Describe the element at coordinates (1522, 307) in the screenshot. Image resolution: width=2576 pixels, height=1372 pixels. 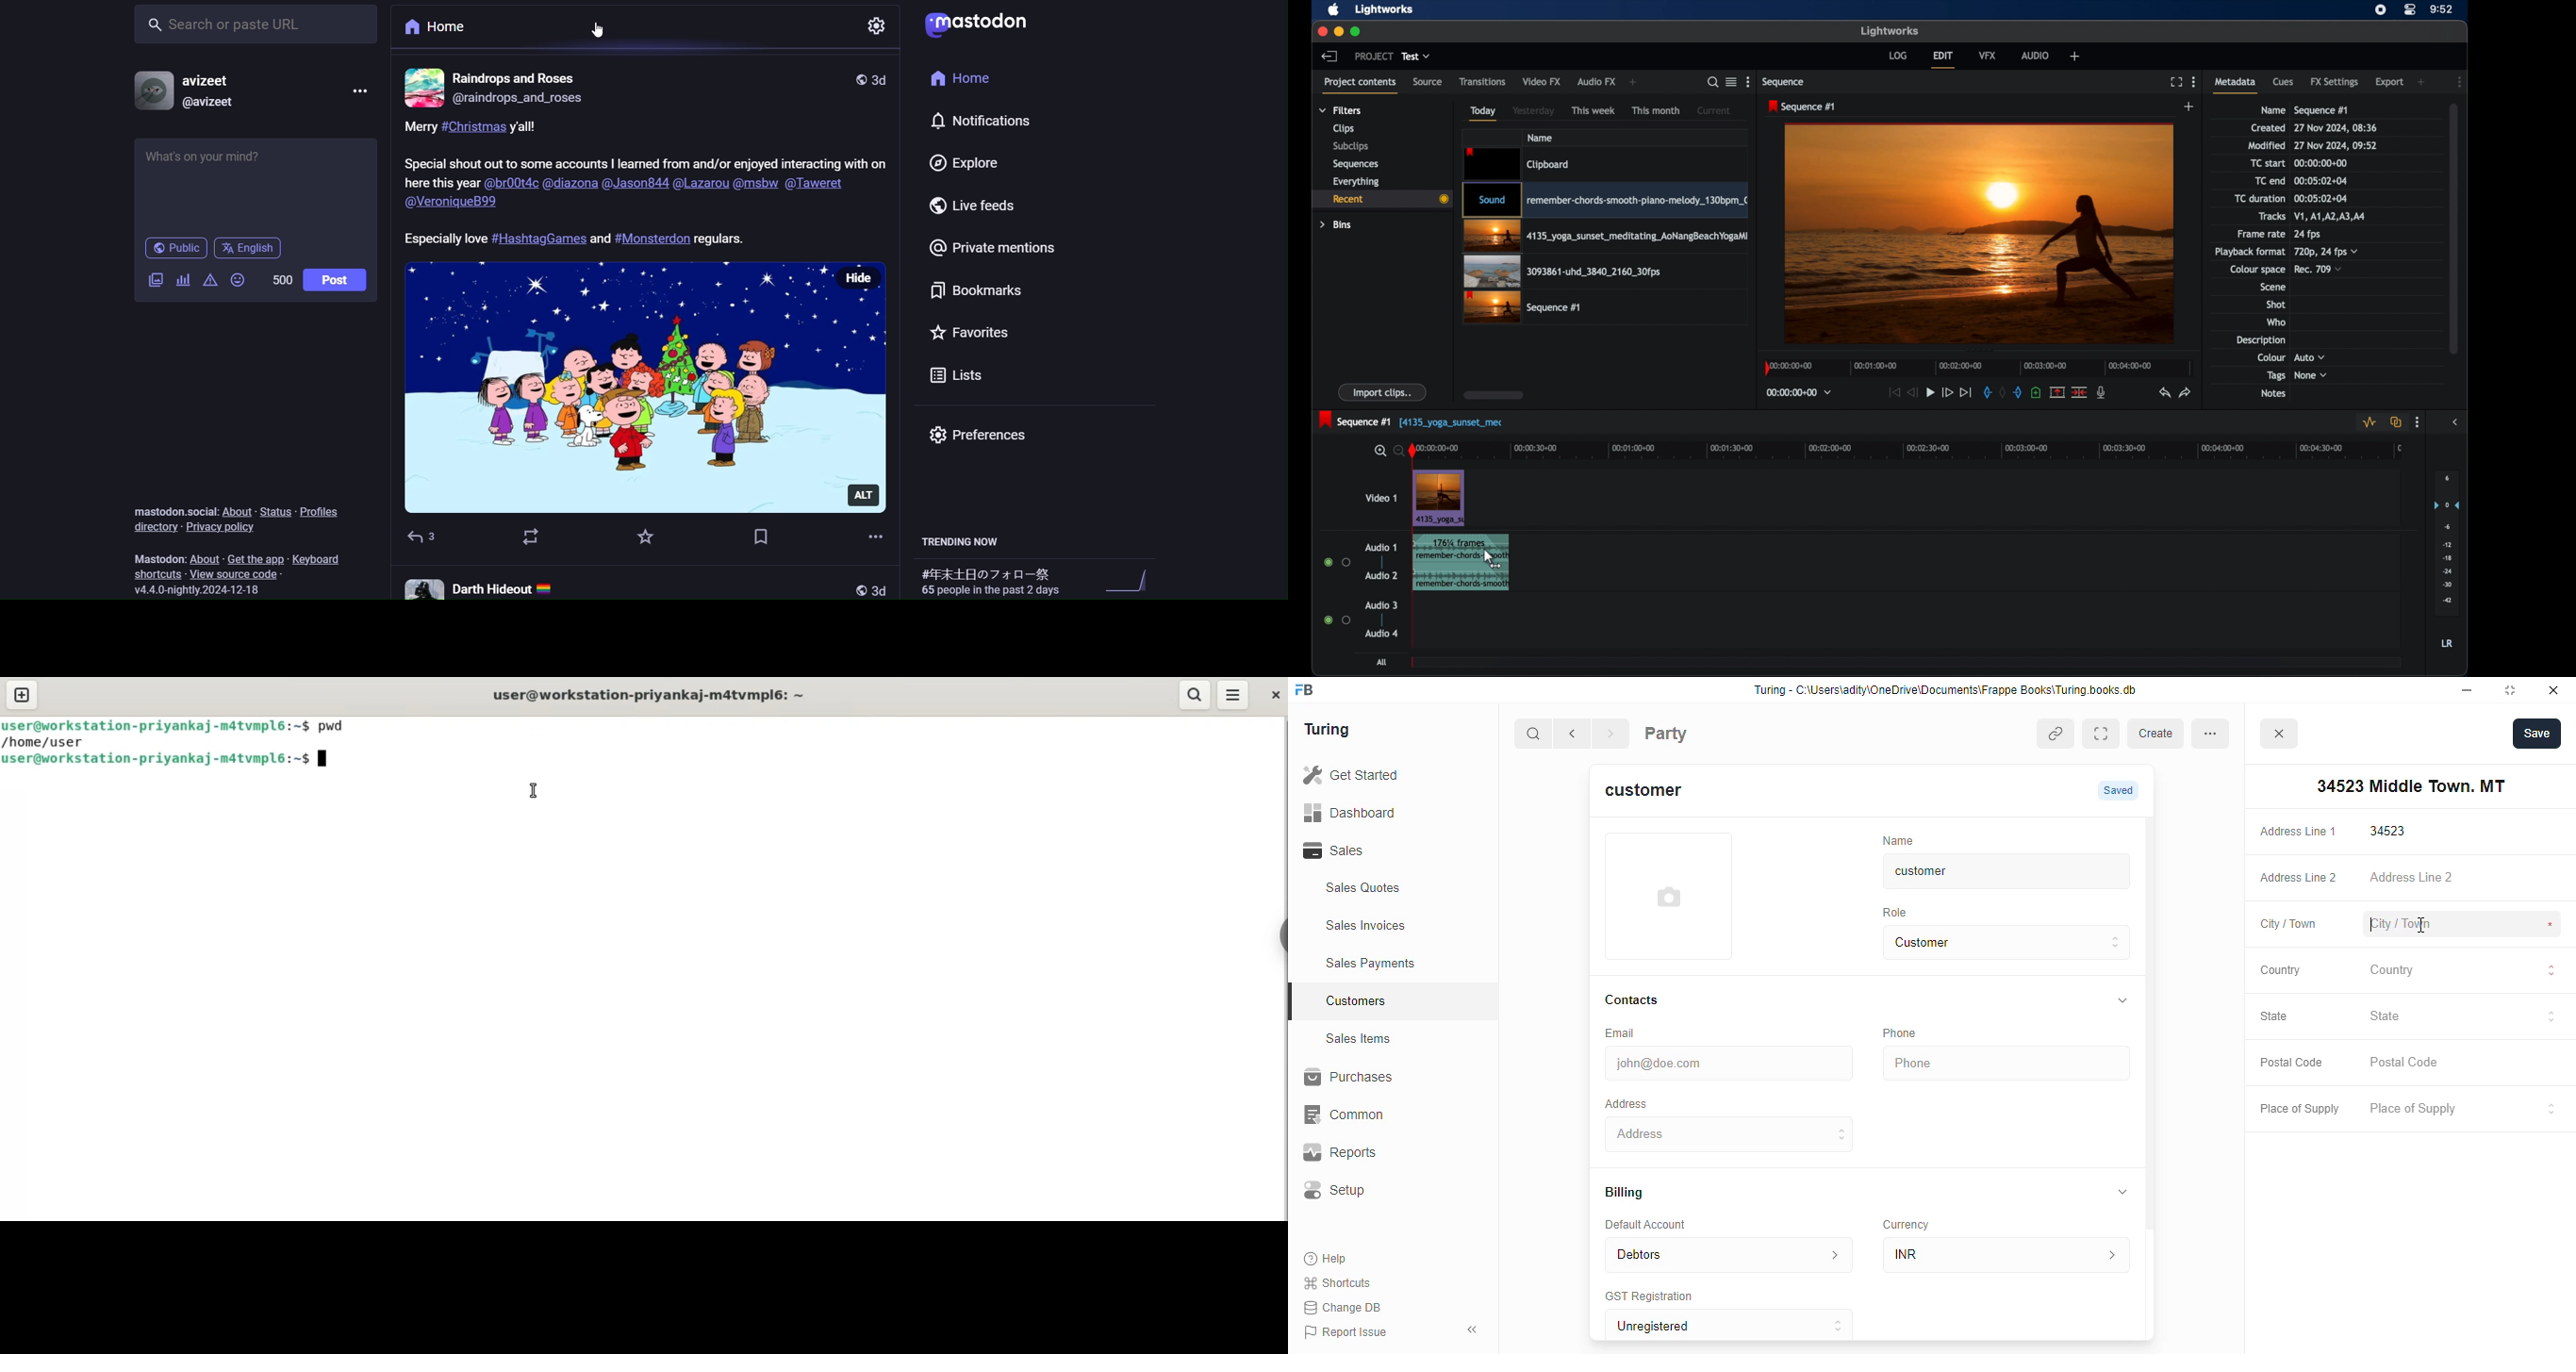
I see `video clip` at that location.